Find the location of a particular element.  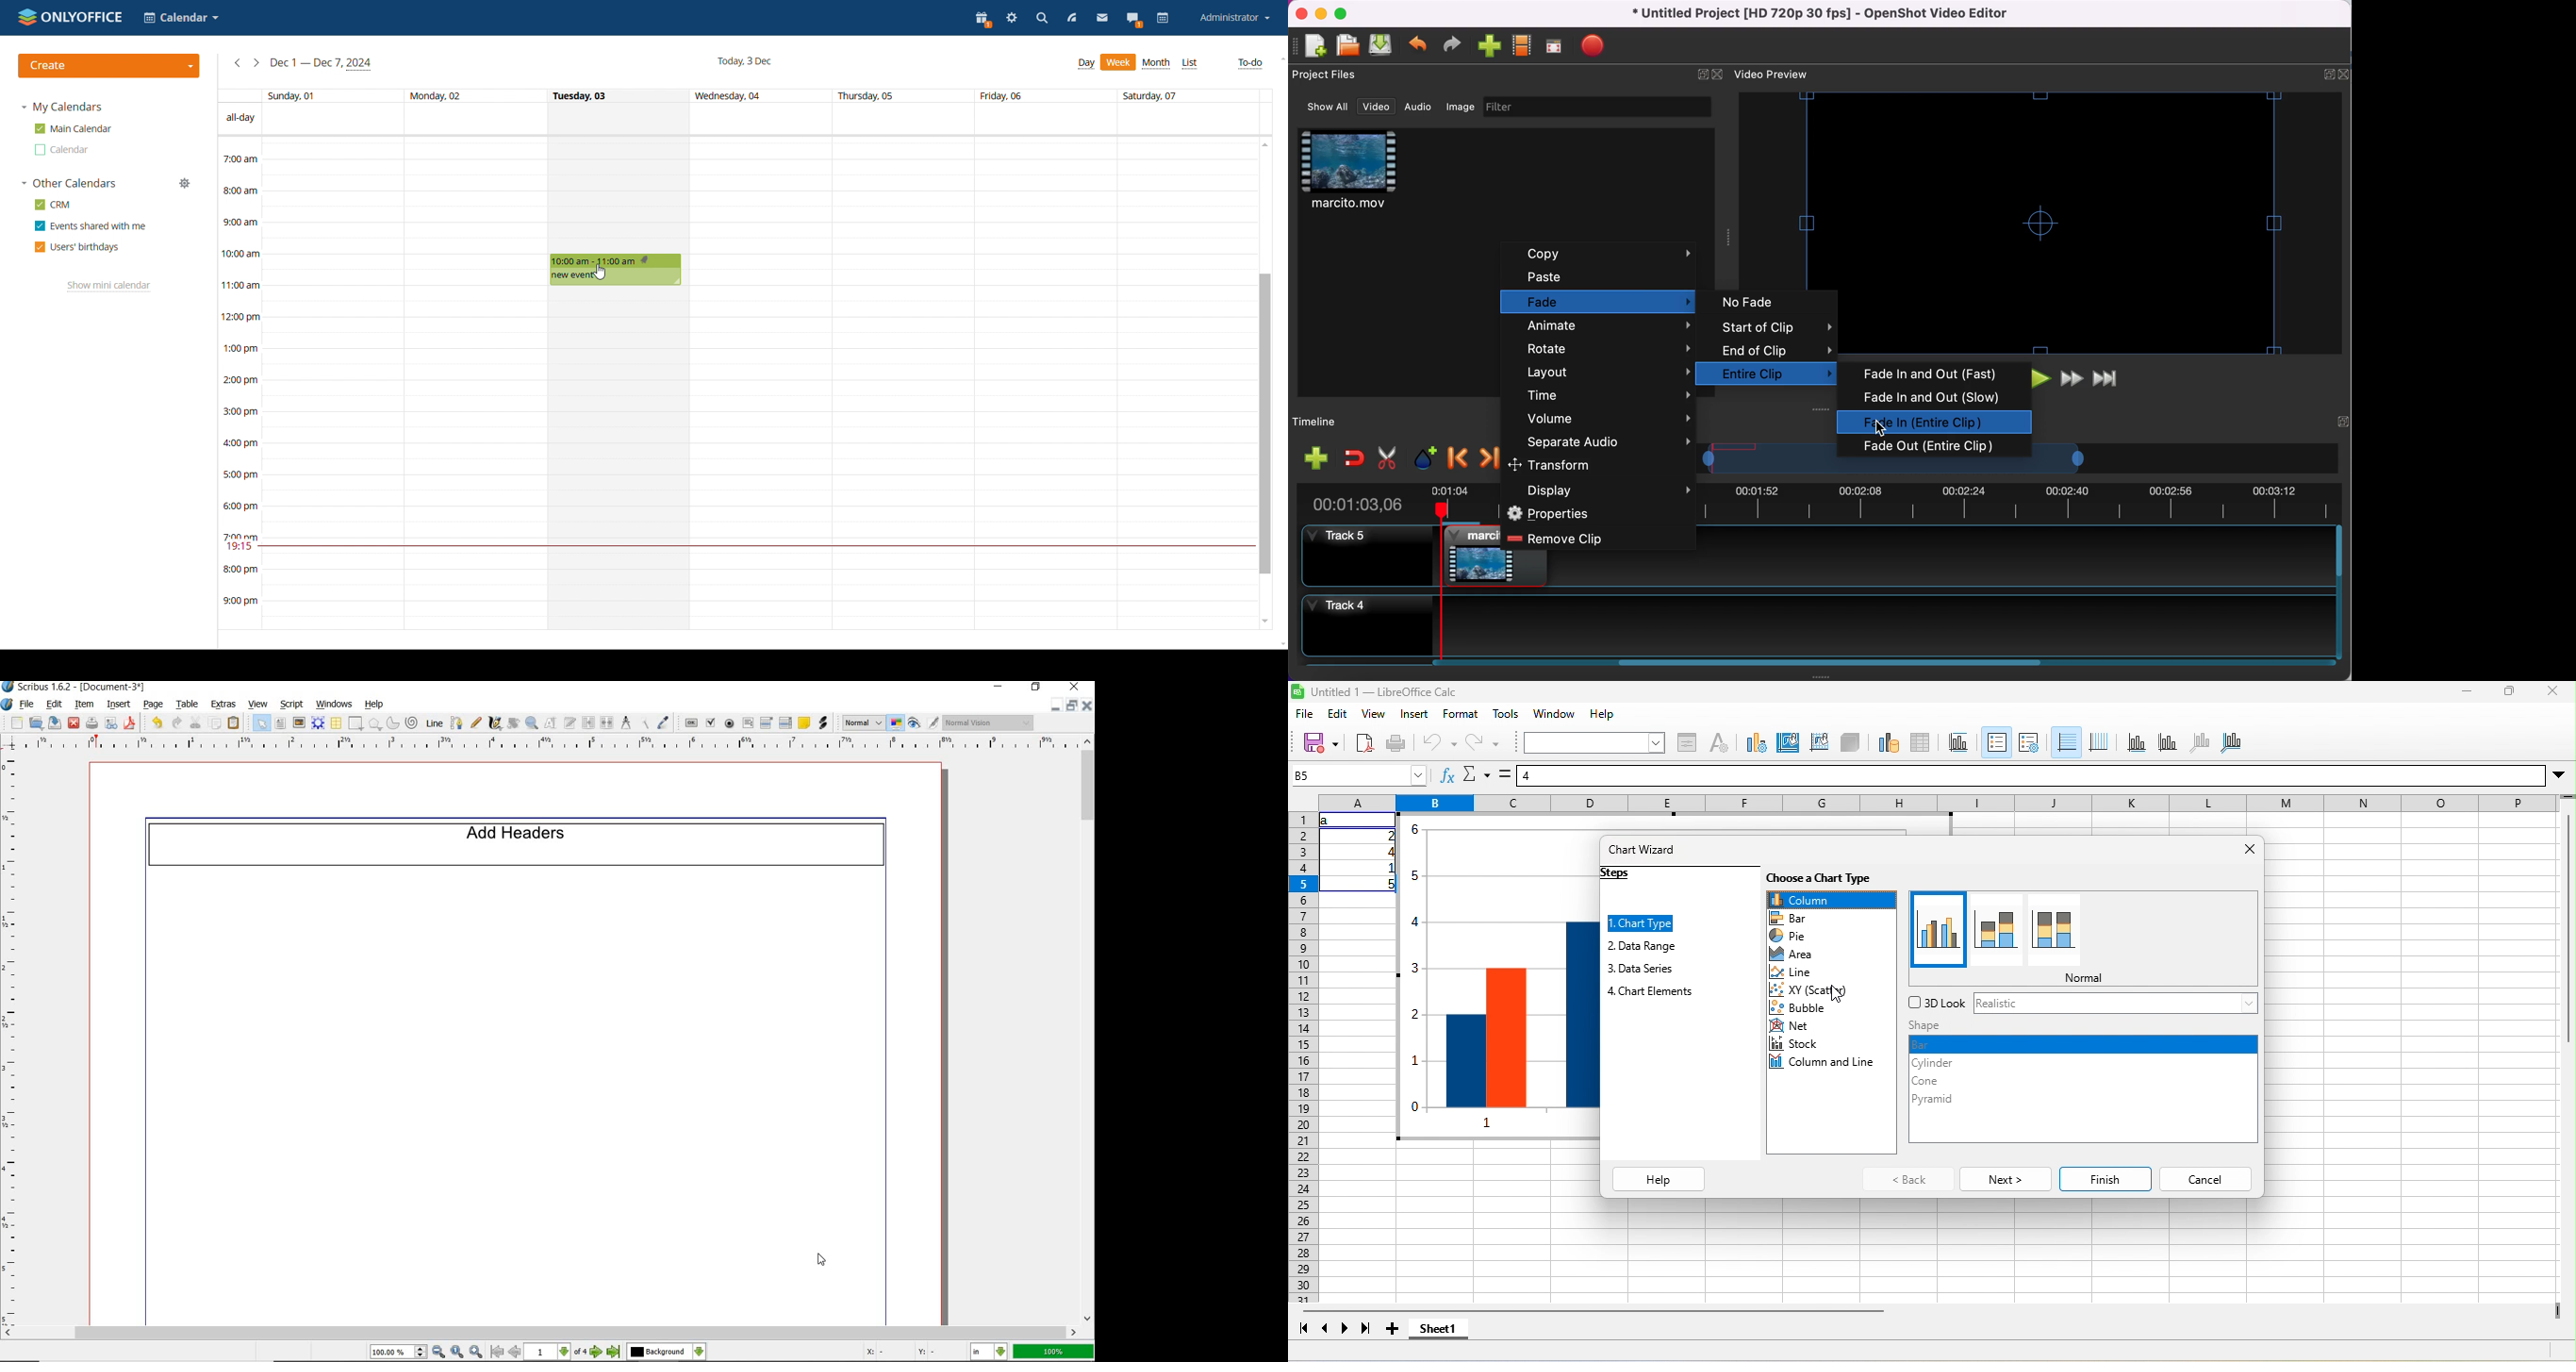

new event is located at coordinates (572, 276).